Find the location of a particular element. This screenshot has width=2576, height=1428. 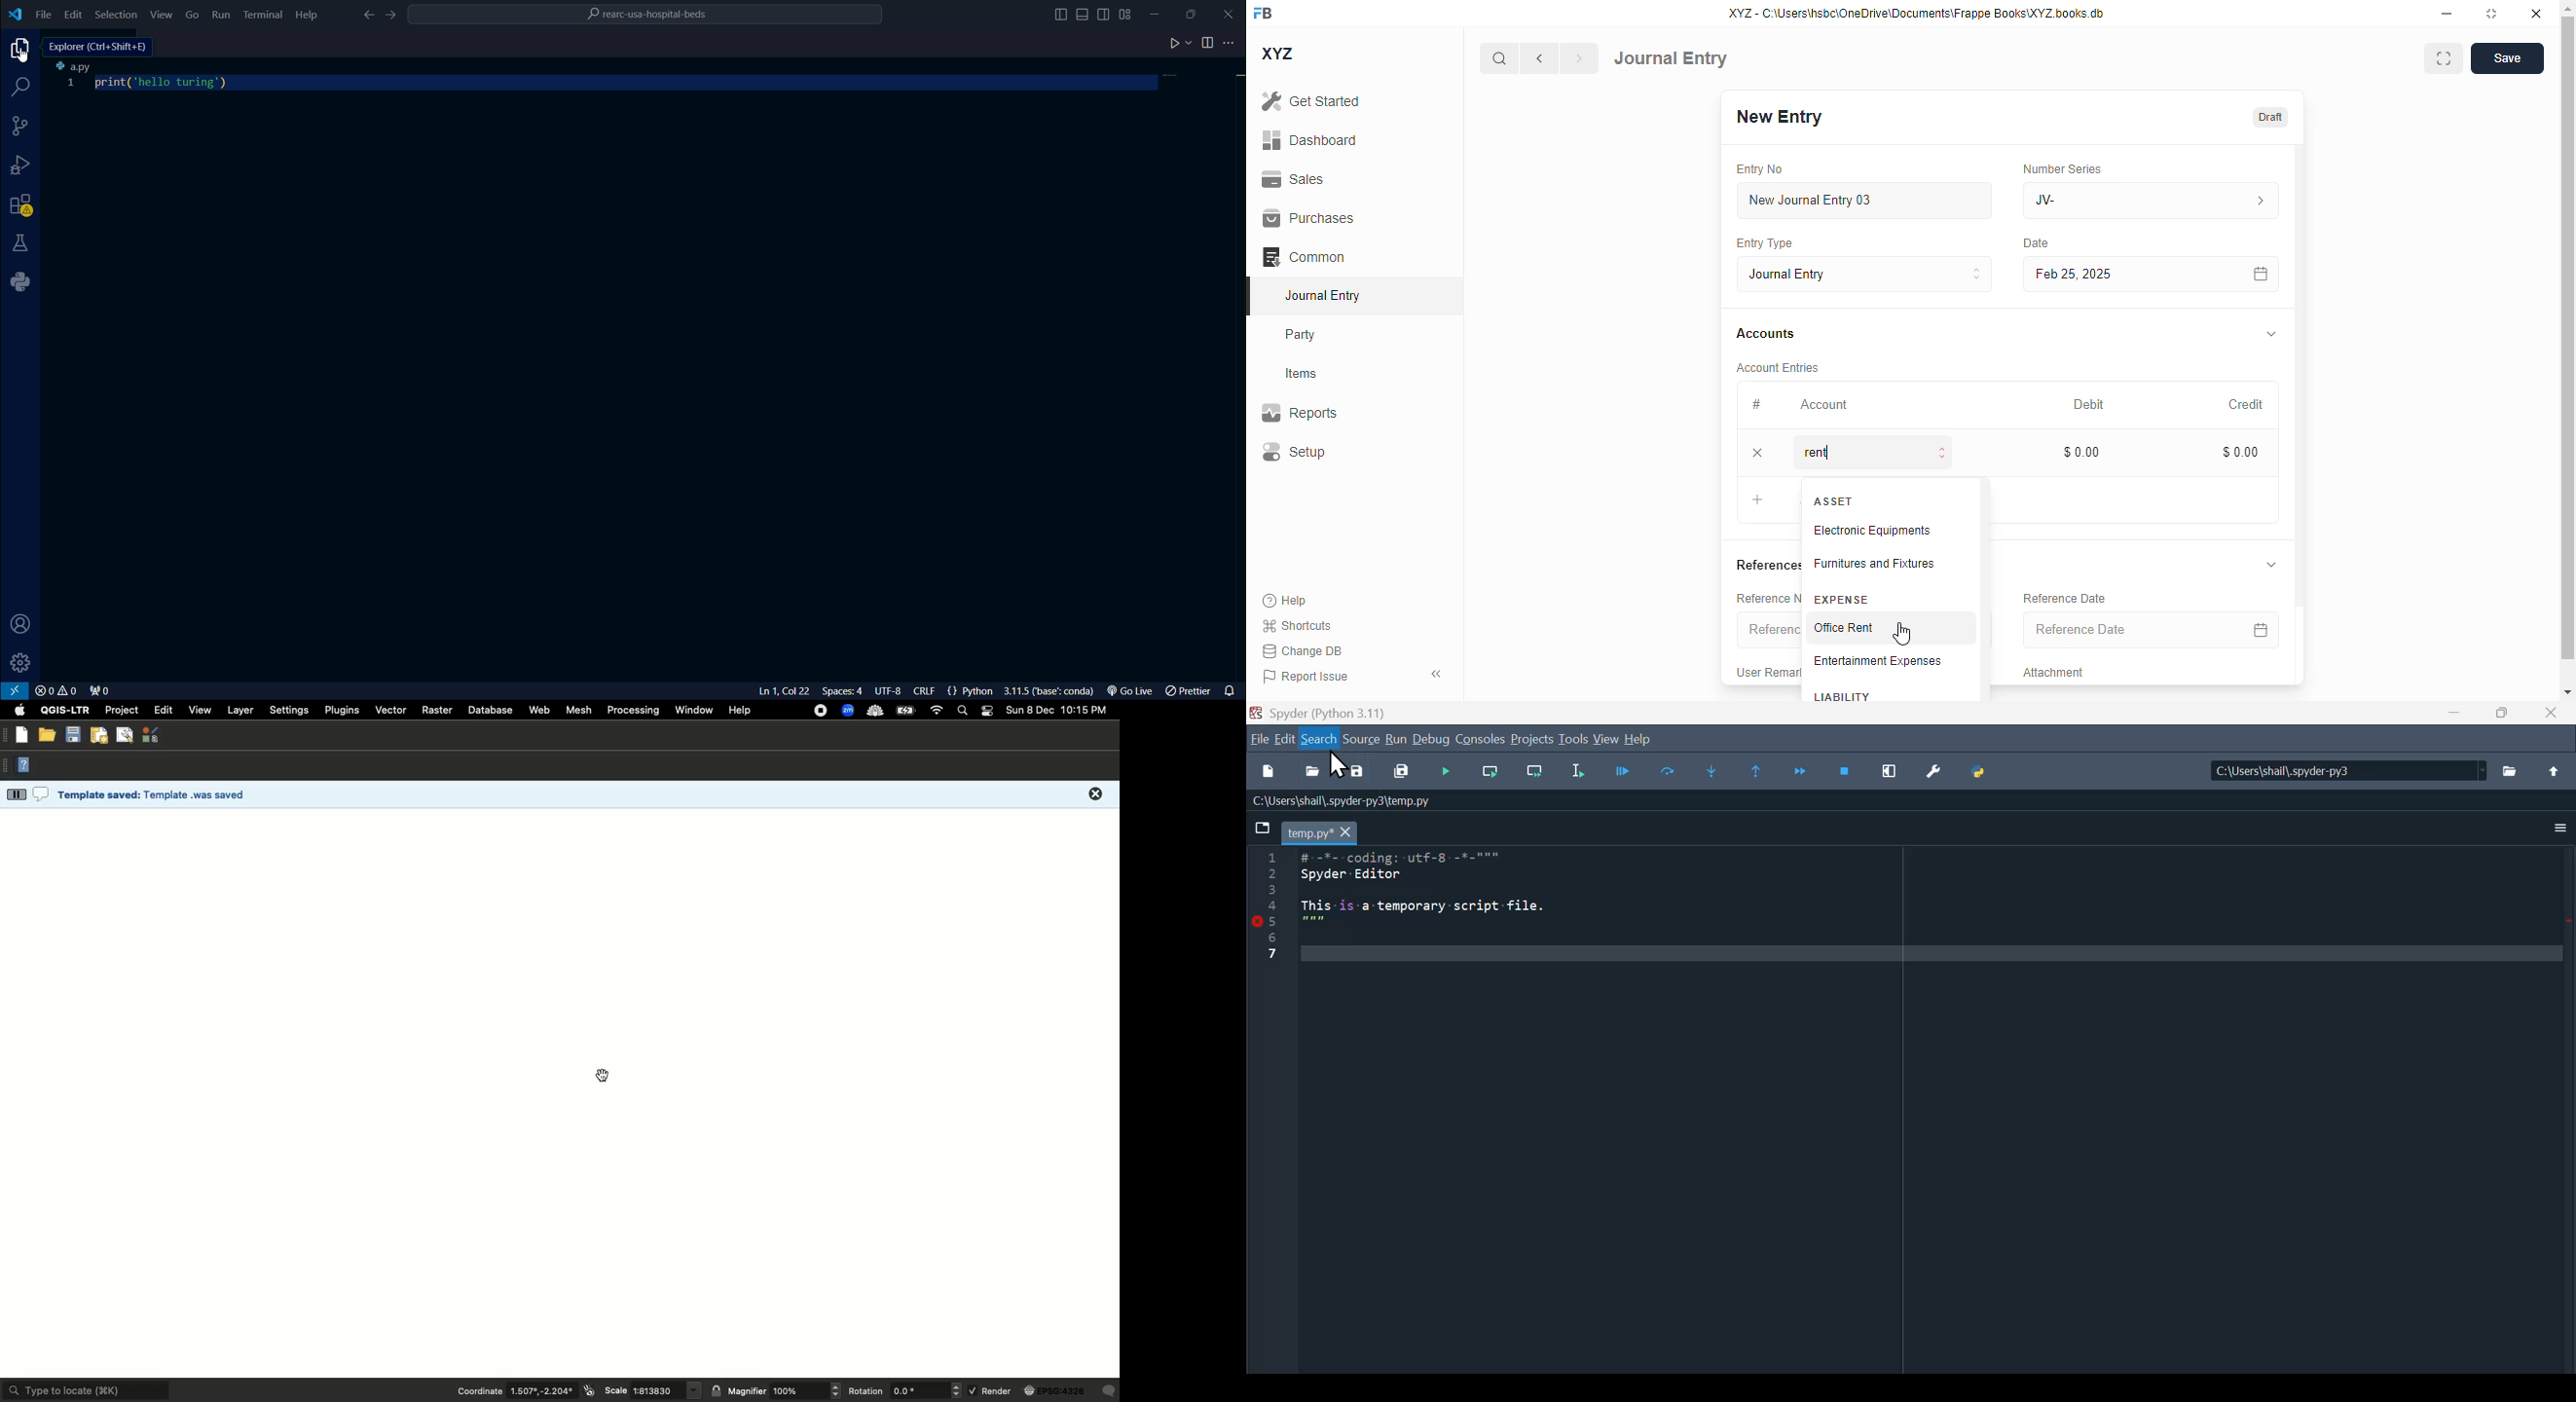

common is located at coordinates (1304, 257).